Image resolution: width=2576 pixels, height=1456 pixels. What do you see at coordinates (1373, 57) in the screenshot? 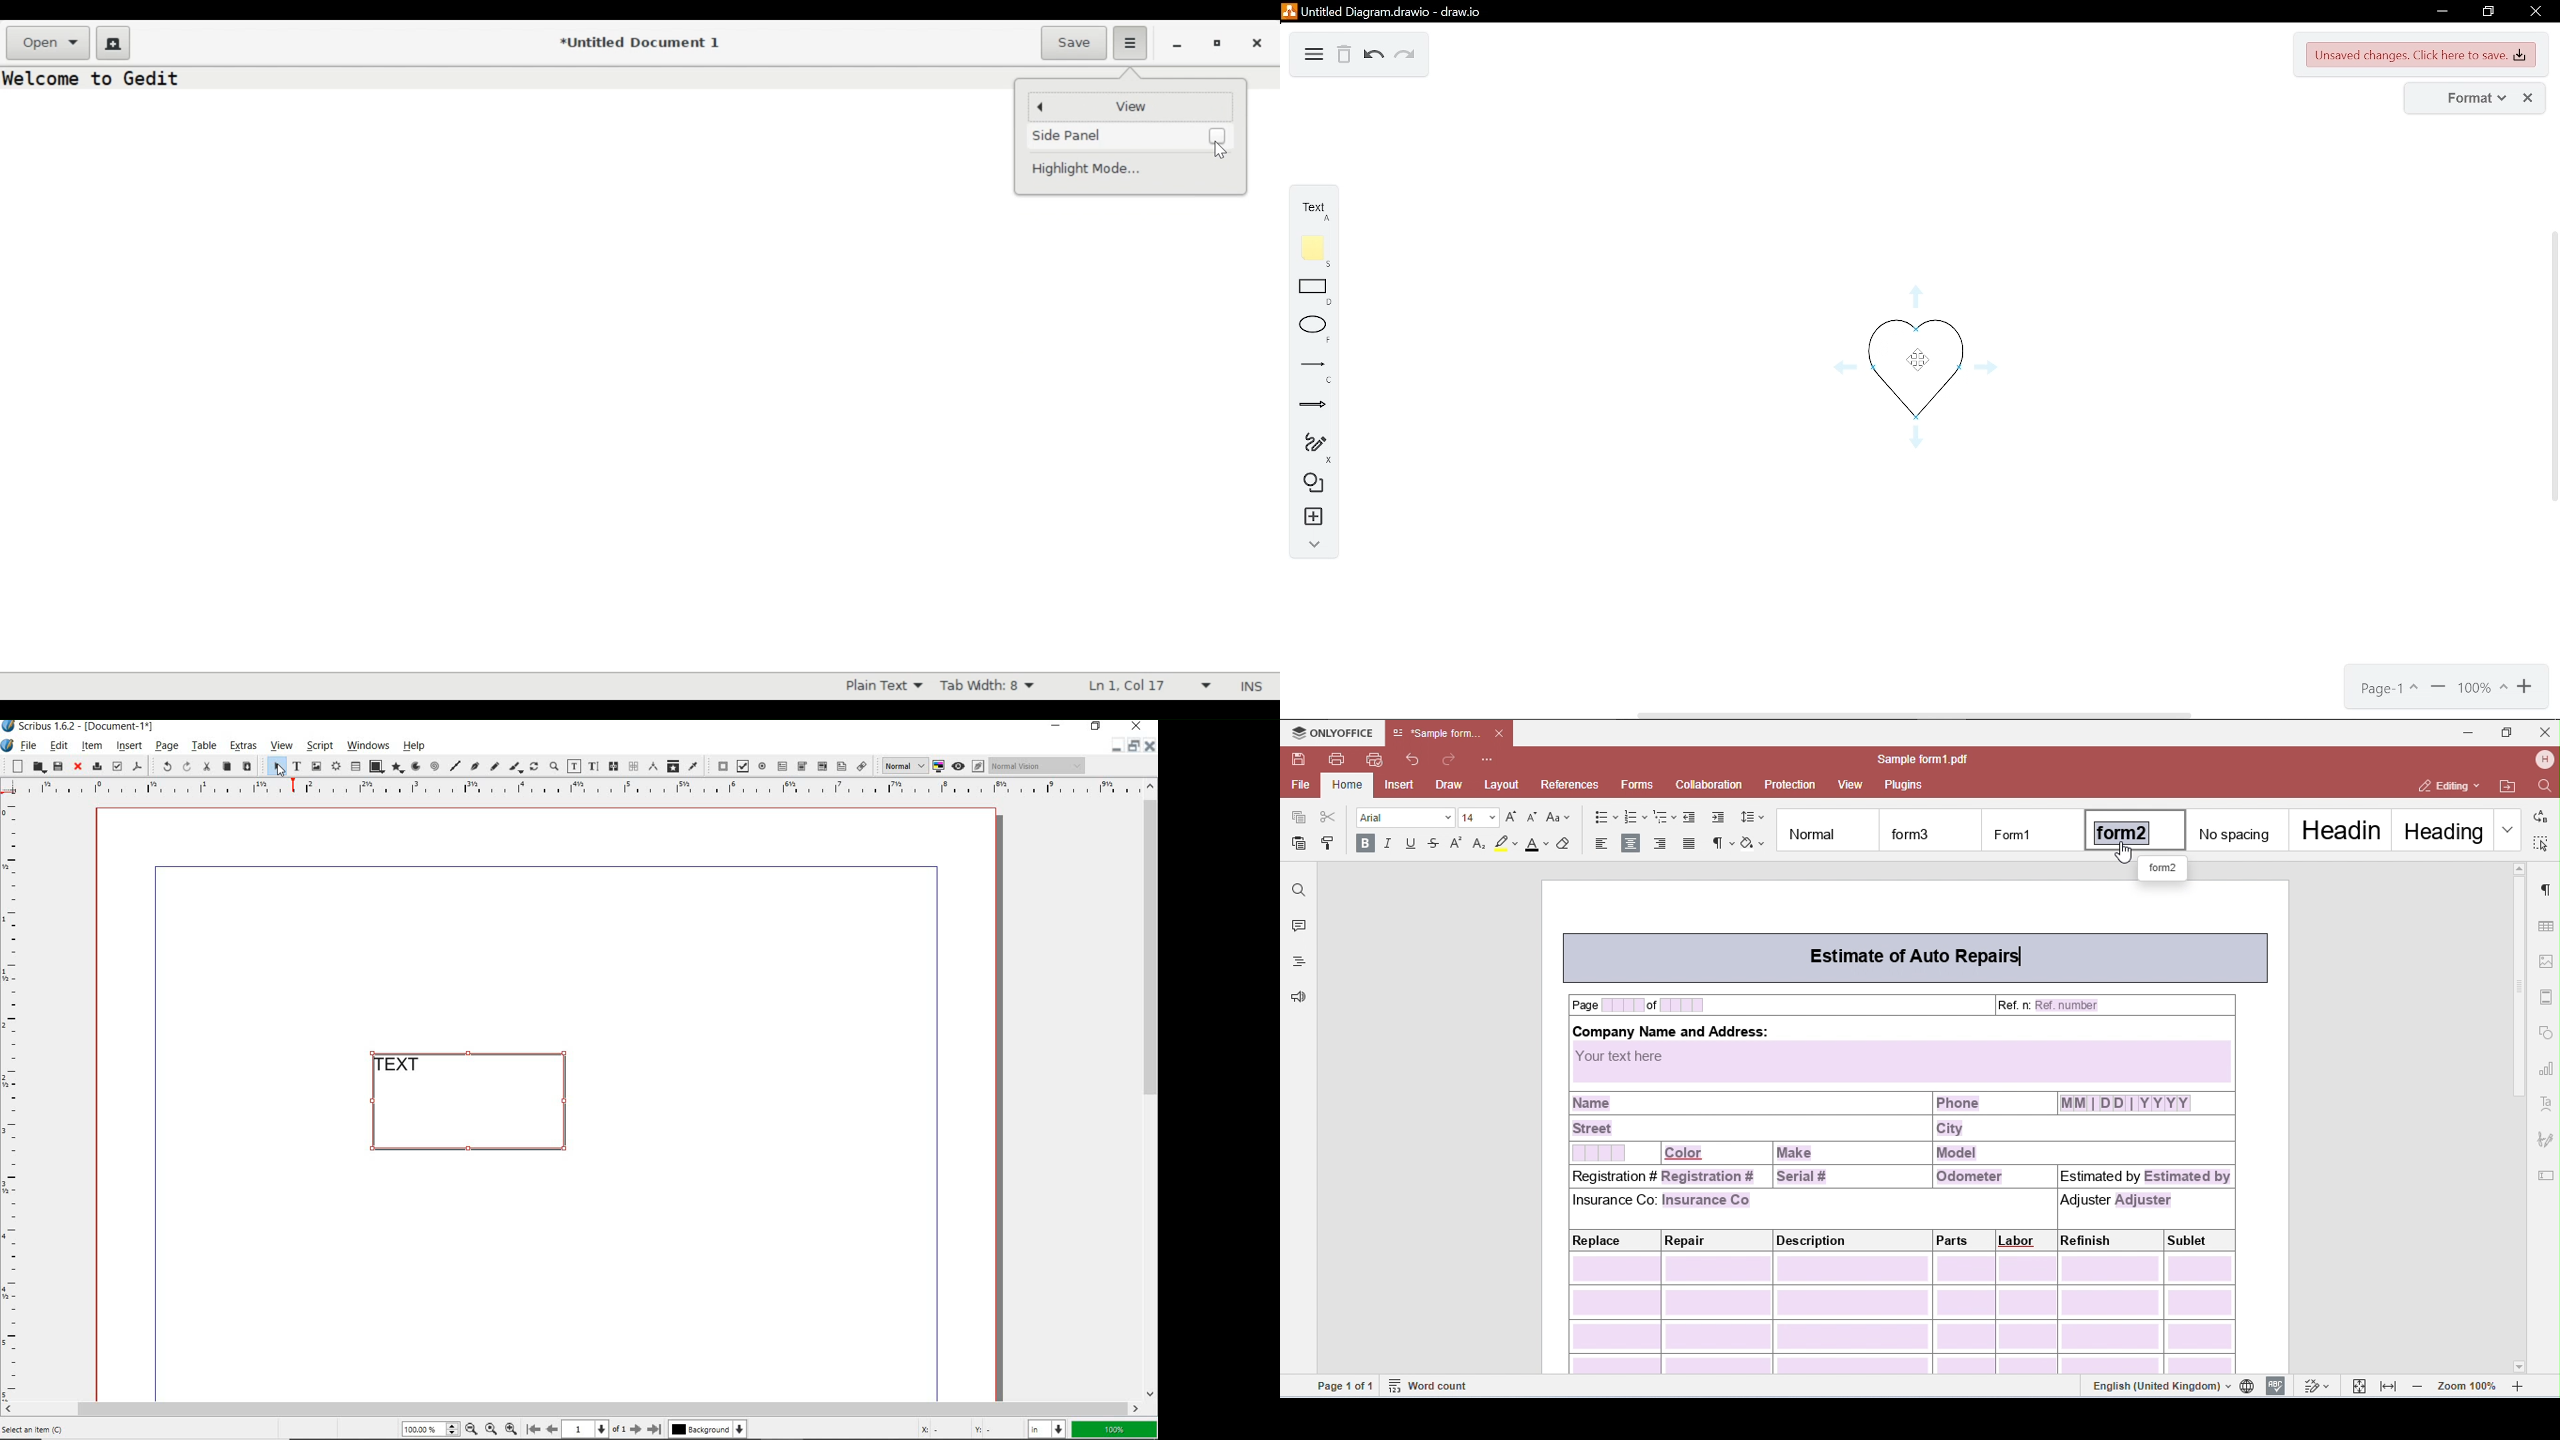
I see `undo` at bounding box center [1373, 57].